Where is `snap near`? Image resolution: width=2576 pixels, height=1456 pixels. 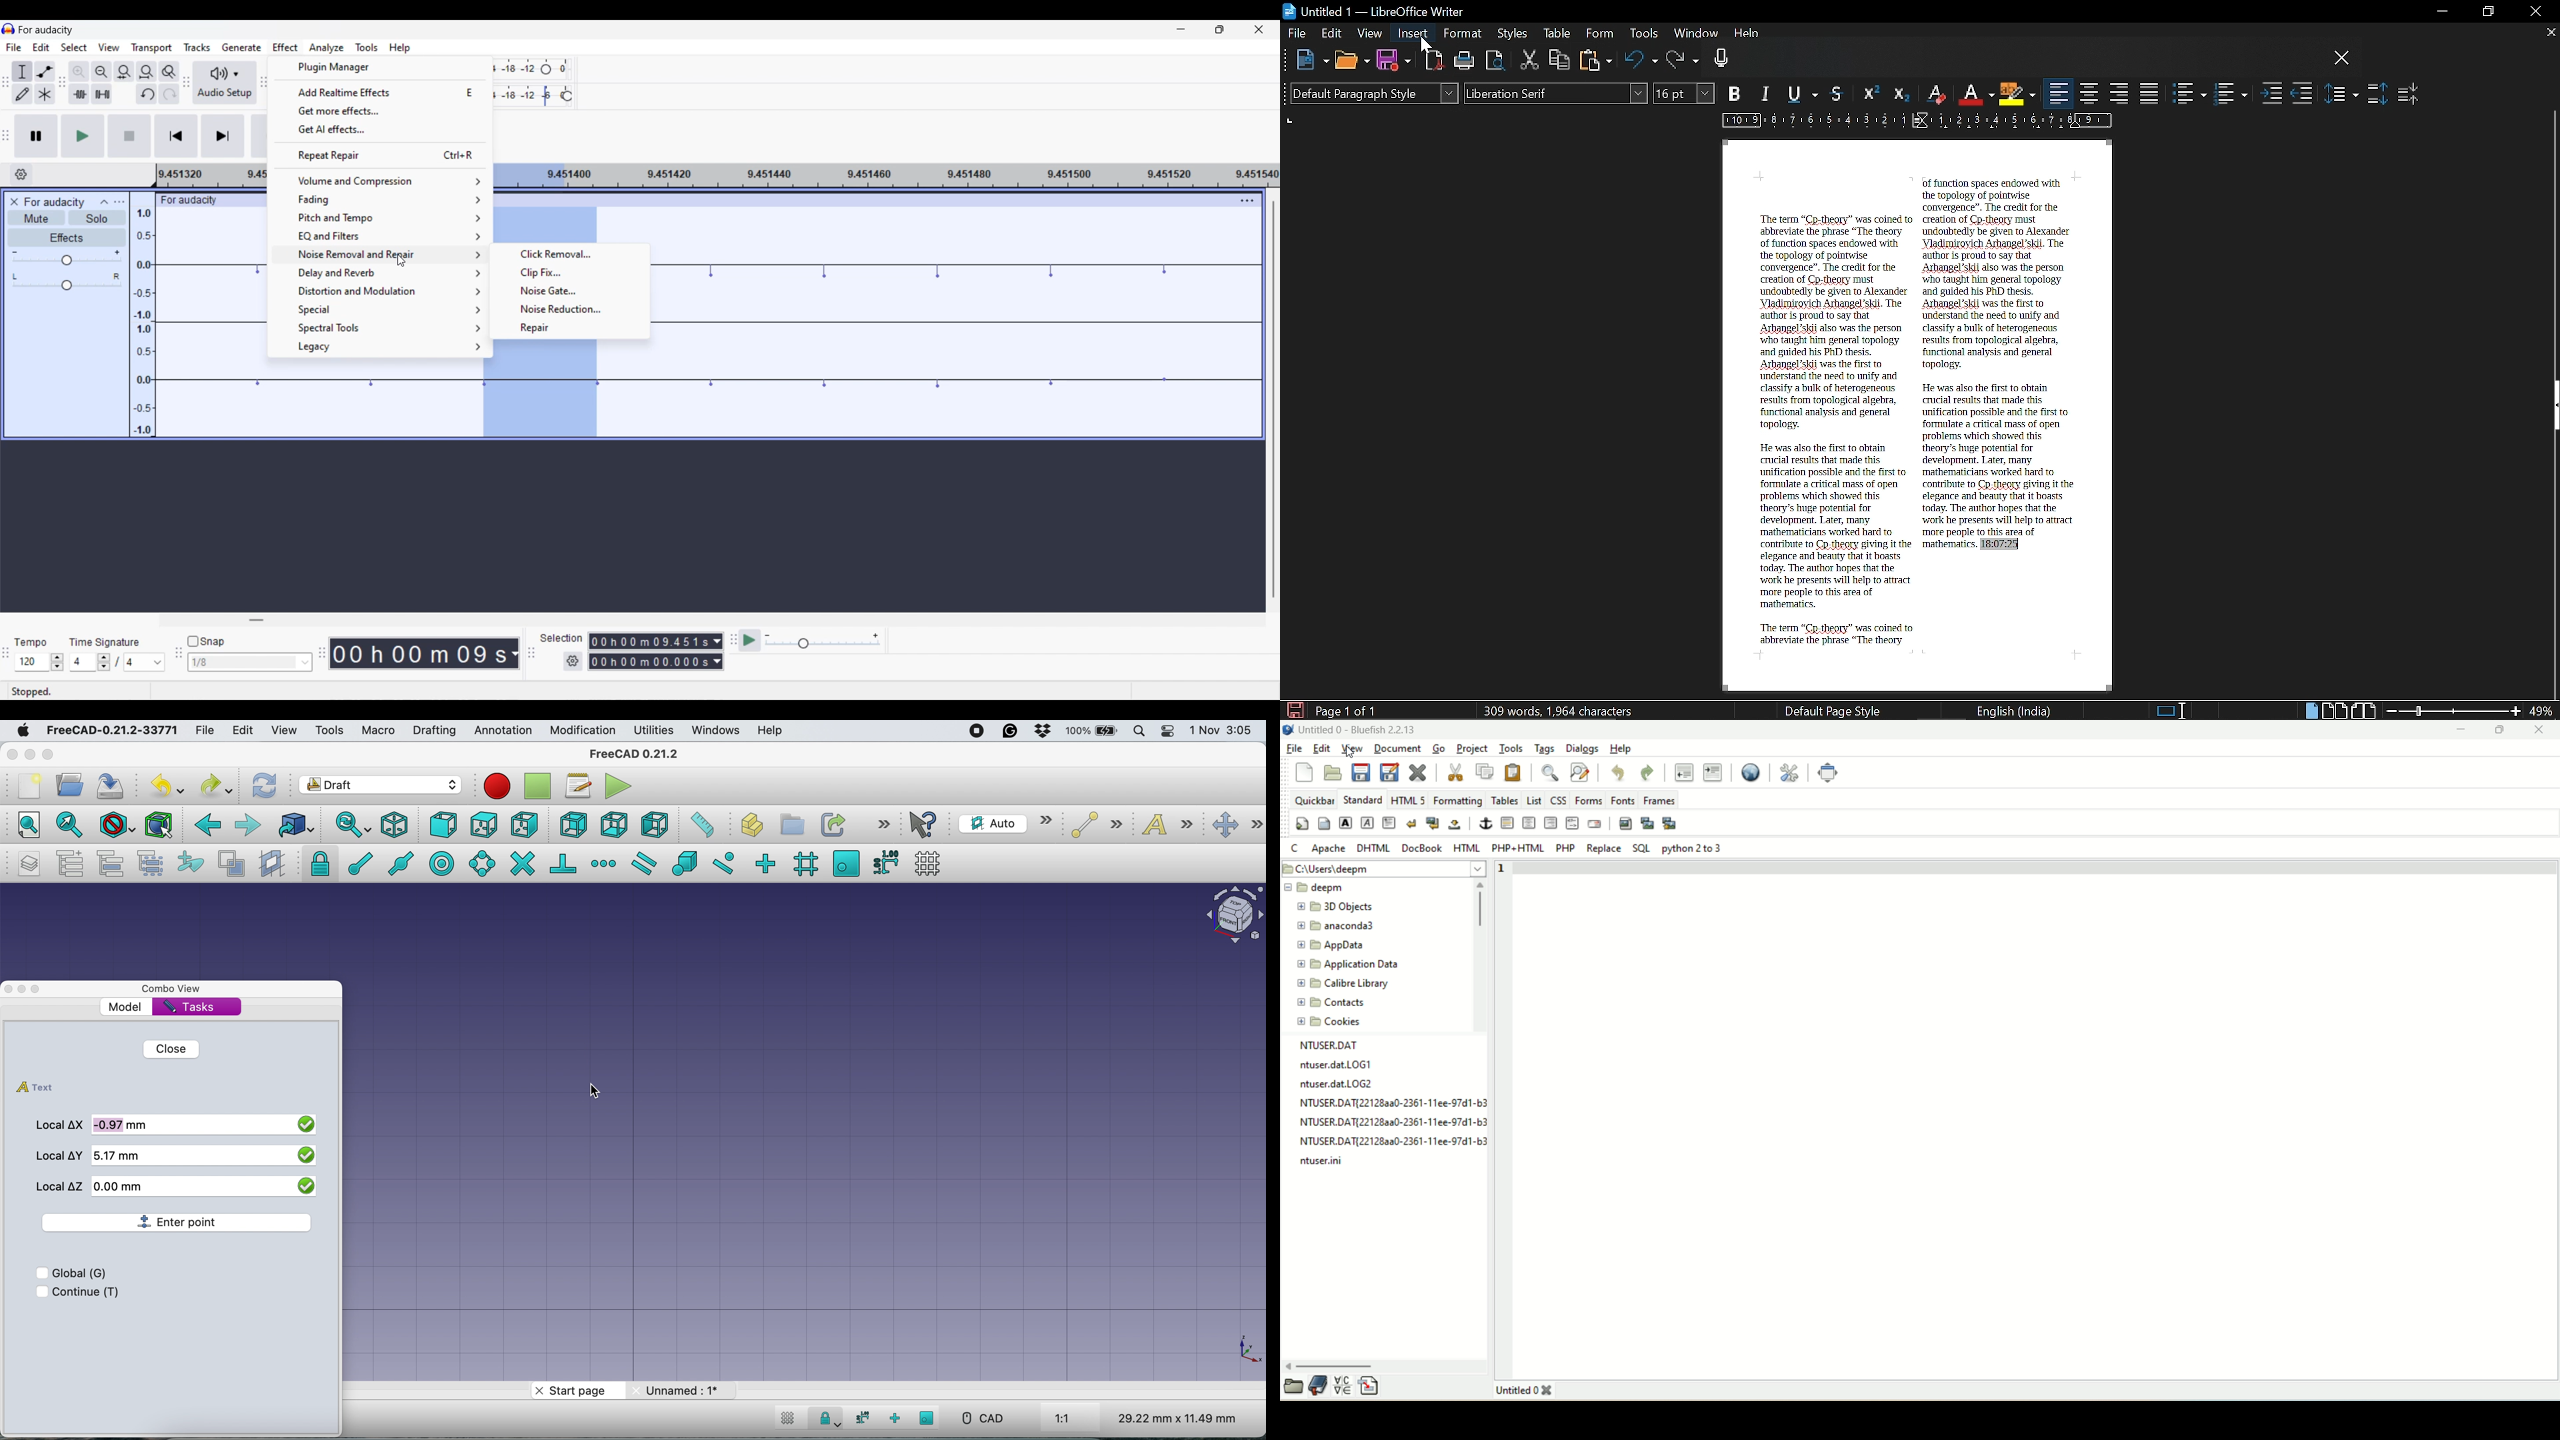 snap near is located at coordinates (722, 864).